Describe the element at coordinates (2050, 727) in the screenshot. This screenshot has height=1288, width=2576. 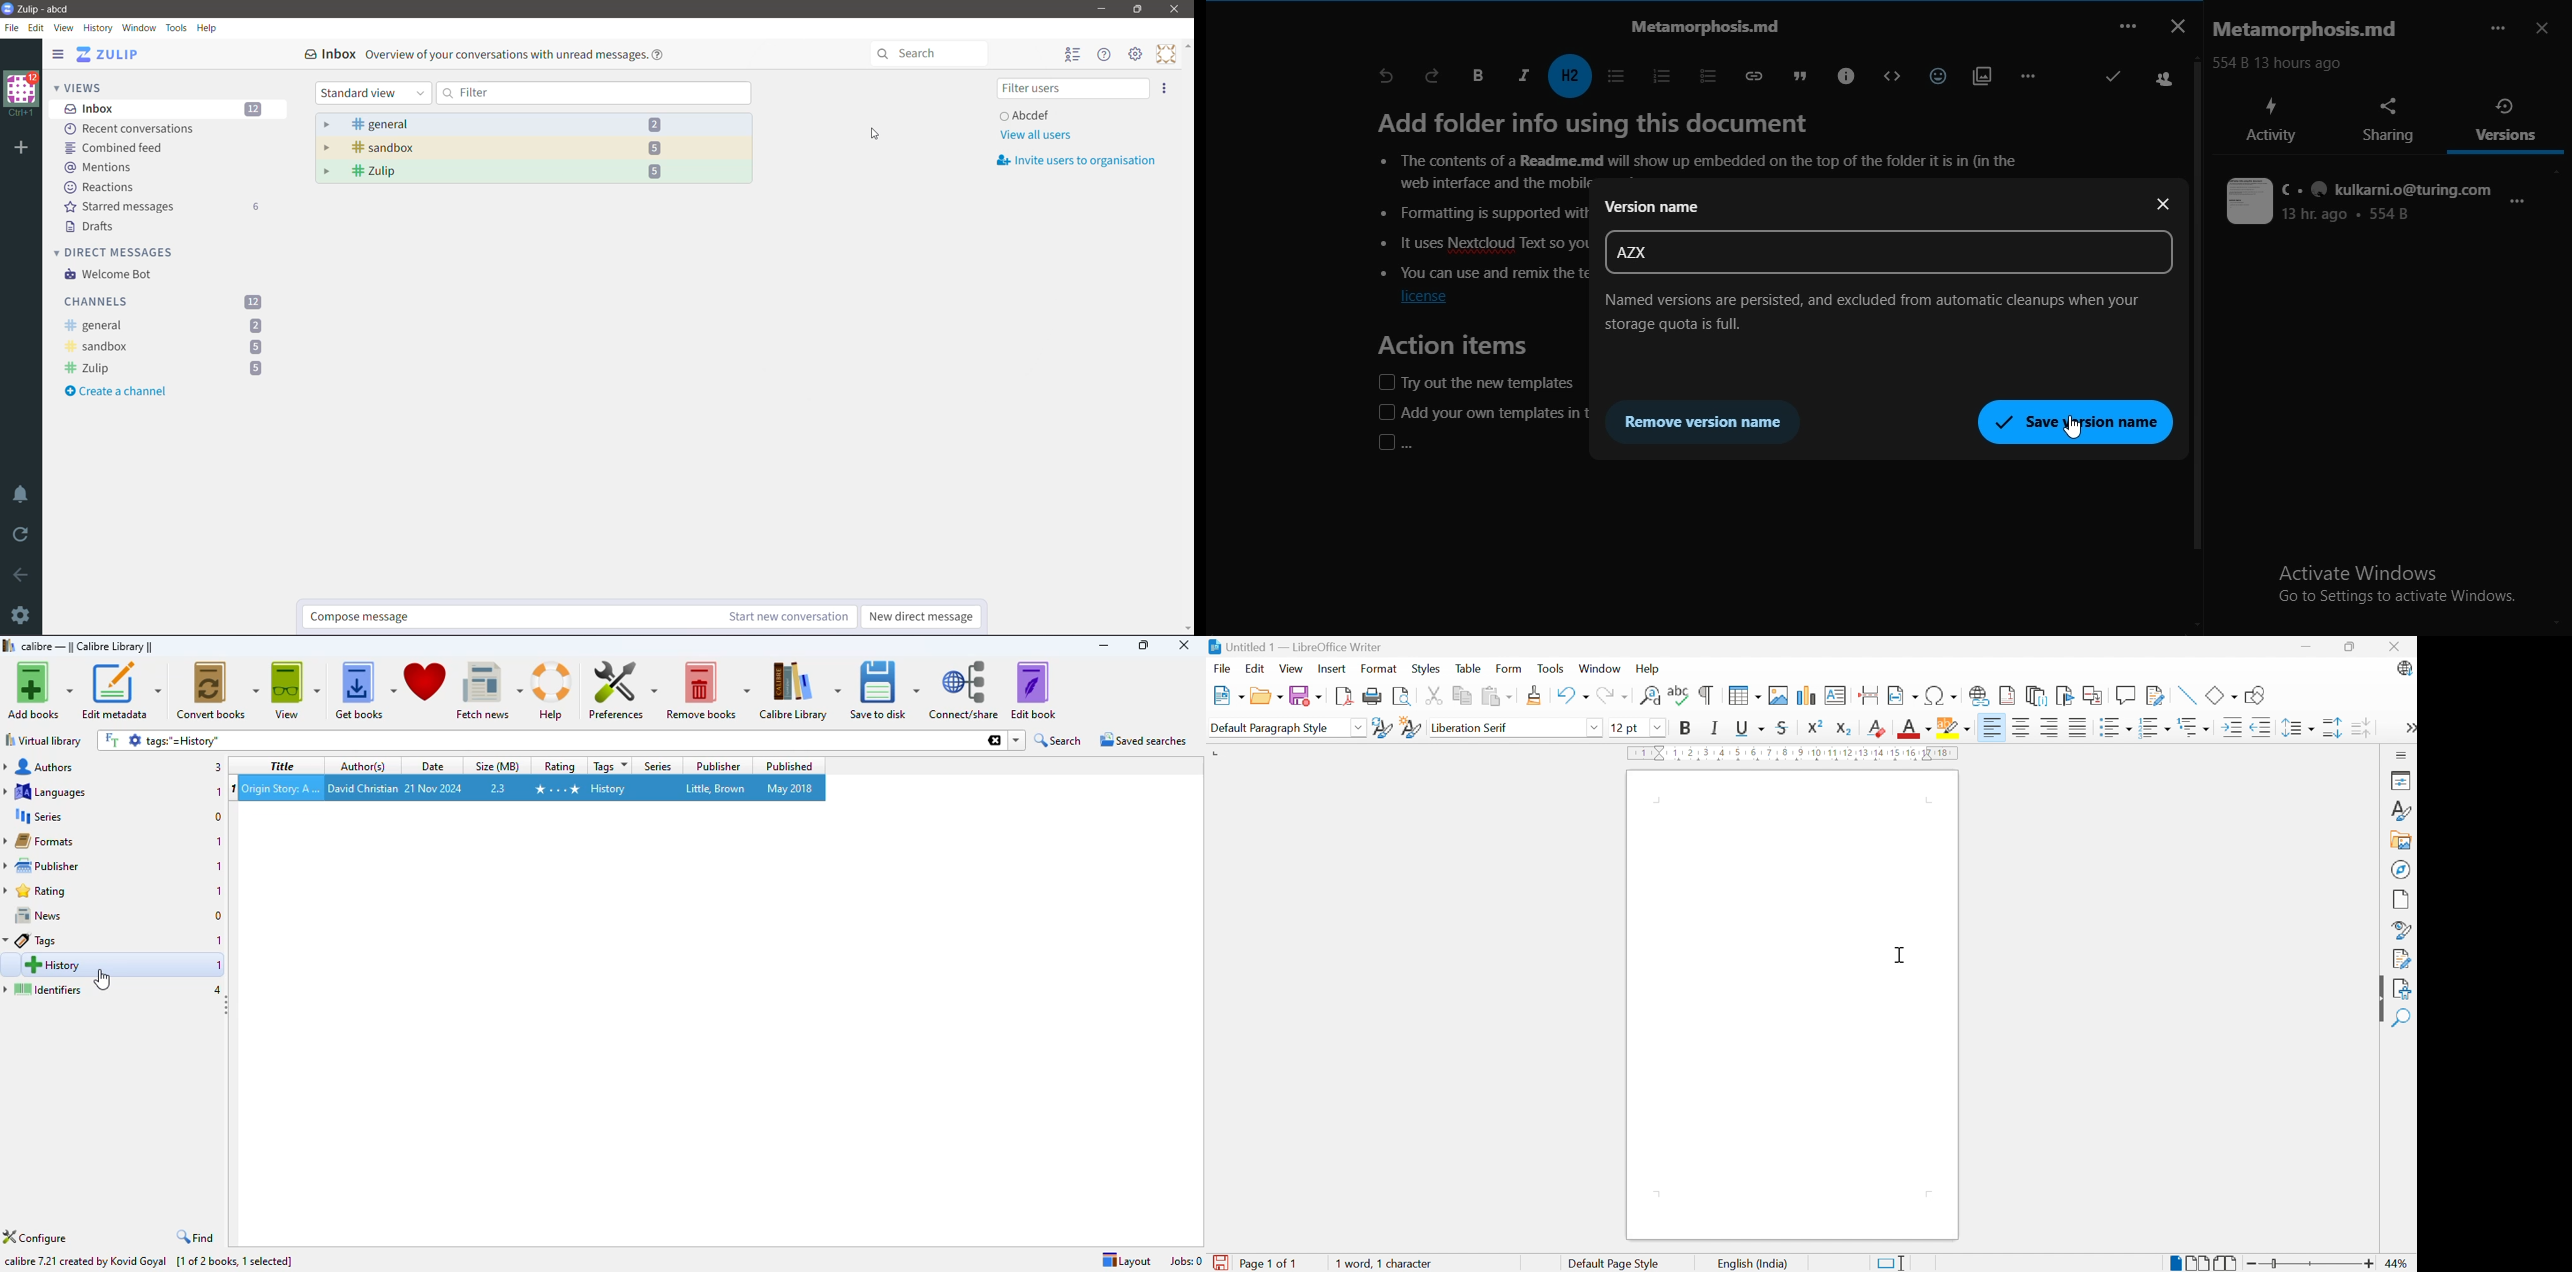
I see `Align left` at that location.